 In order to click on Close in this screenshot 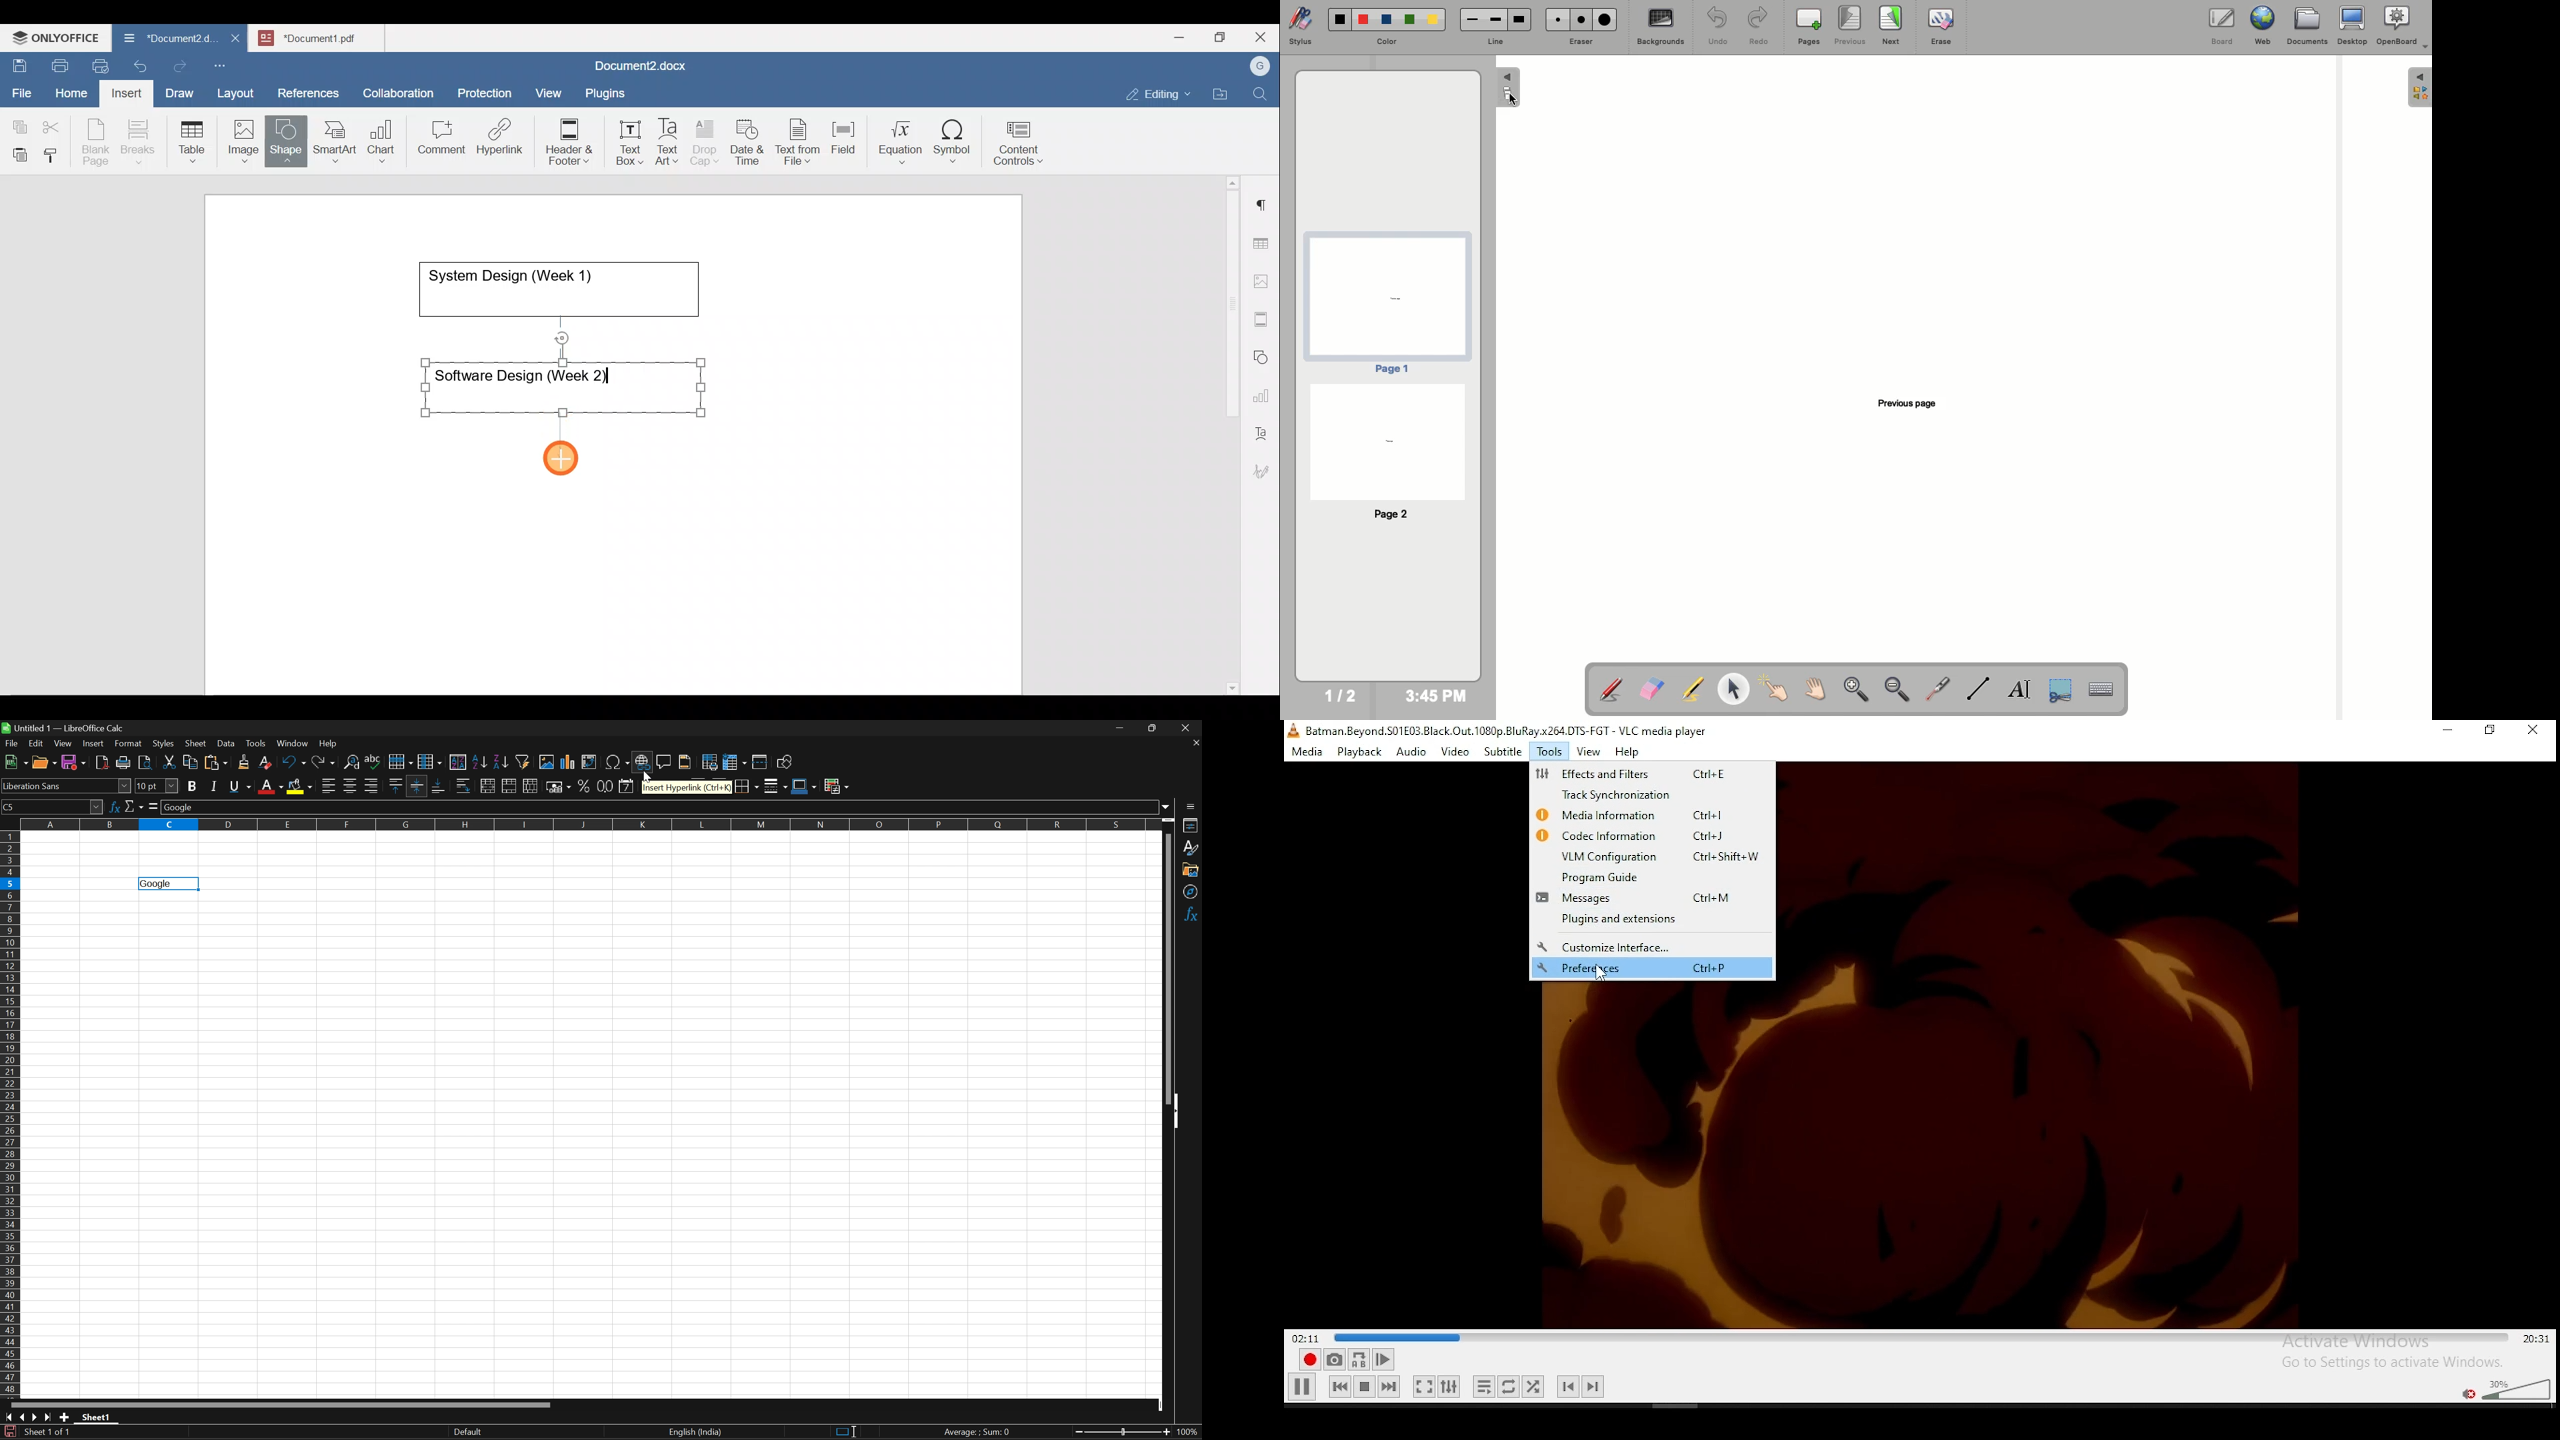, I will do `click(1263, 38)`.